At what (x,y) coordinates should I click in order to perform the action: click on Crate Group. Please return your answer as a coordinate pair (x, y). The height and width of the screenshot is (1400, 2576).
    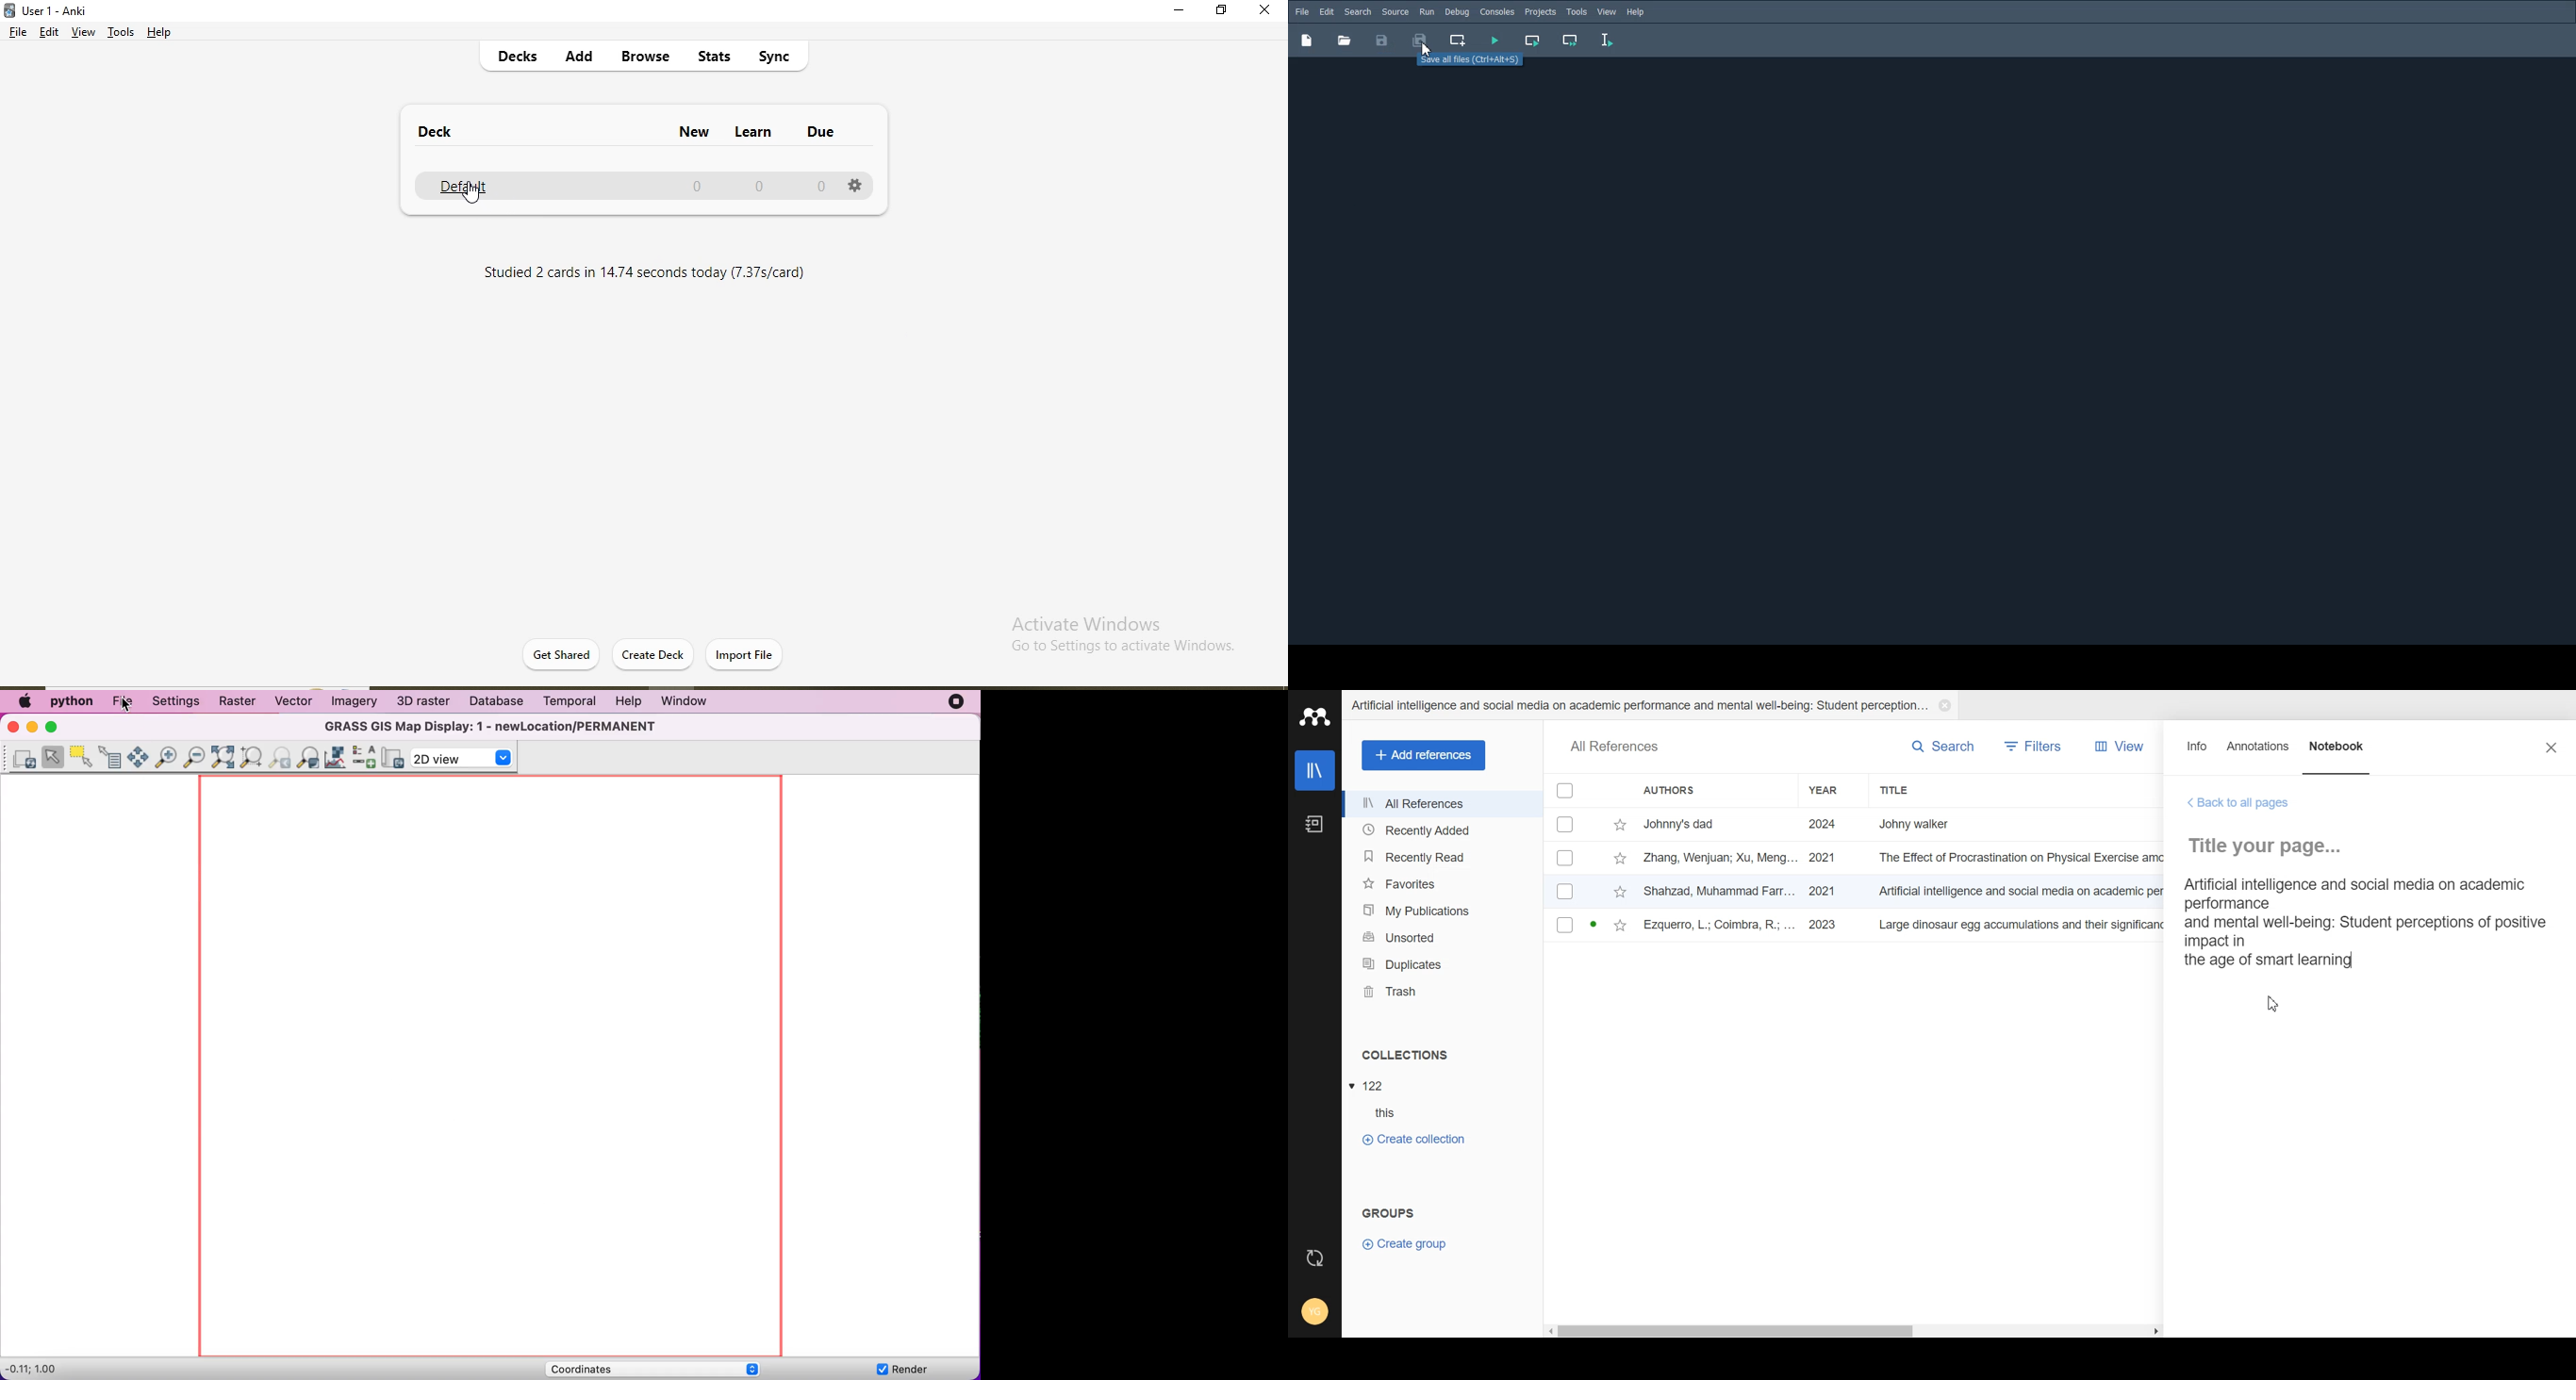
    Looking at the image, I should click on (1405, 1243).